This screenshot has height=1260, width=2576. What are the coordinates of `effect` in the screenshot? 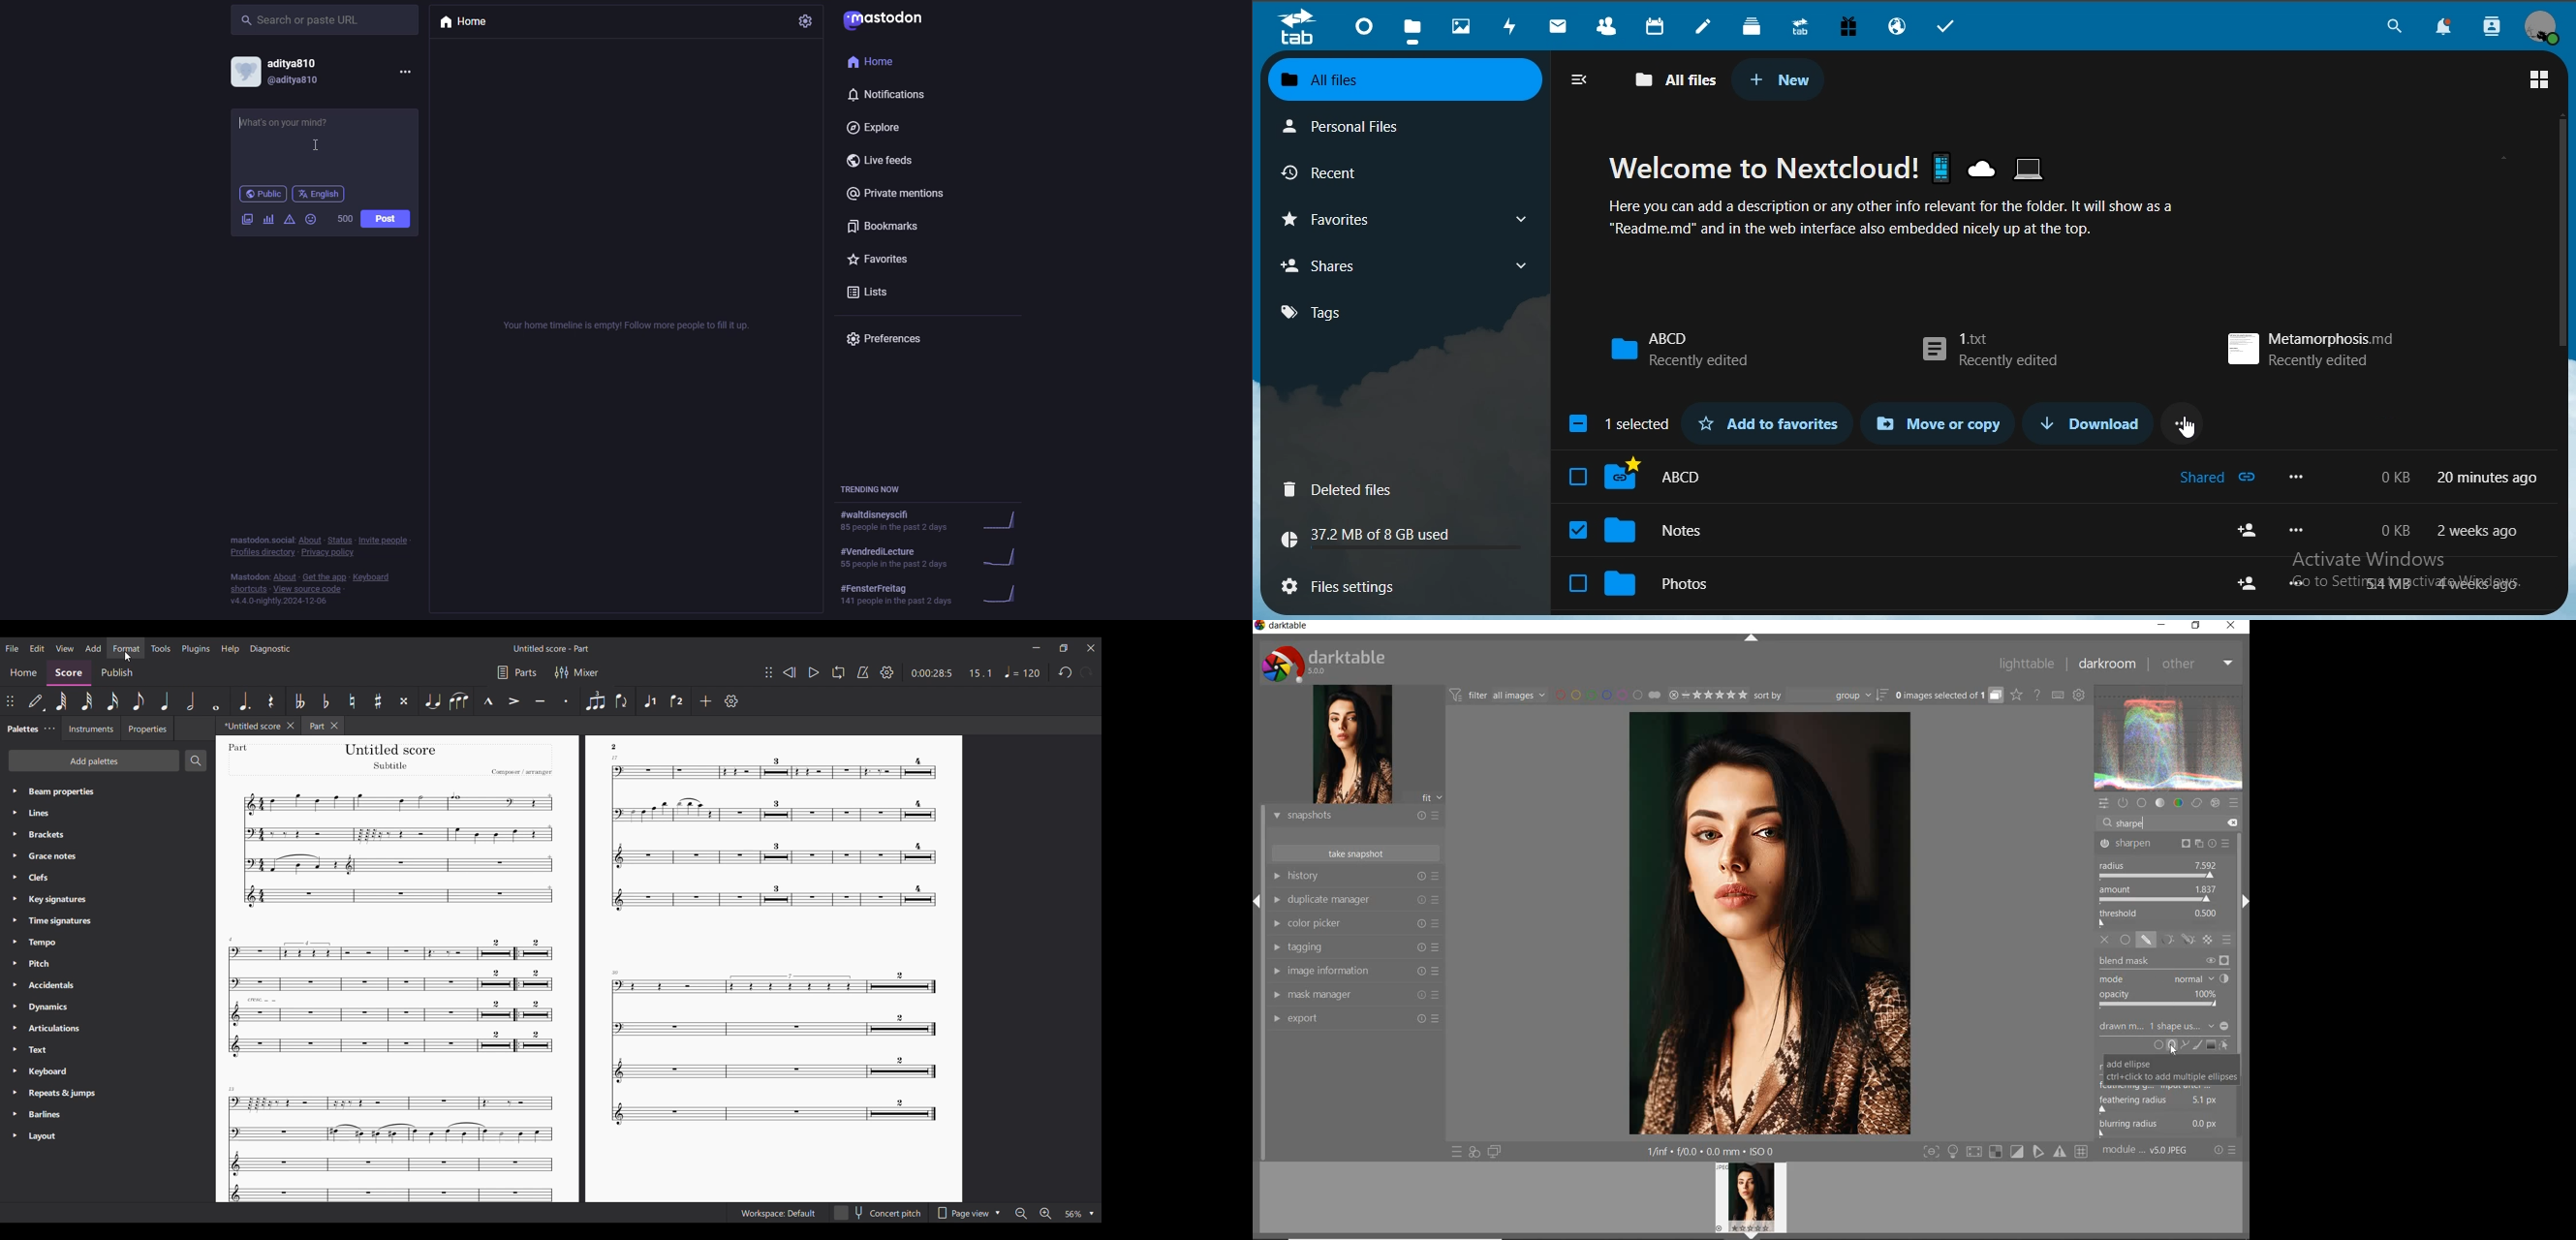 It's located at (2215, 804).